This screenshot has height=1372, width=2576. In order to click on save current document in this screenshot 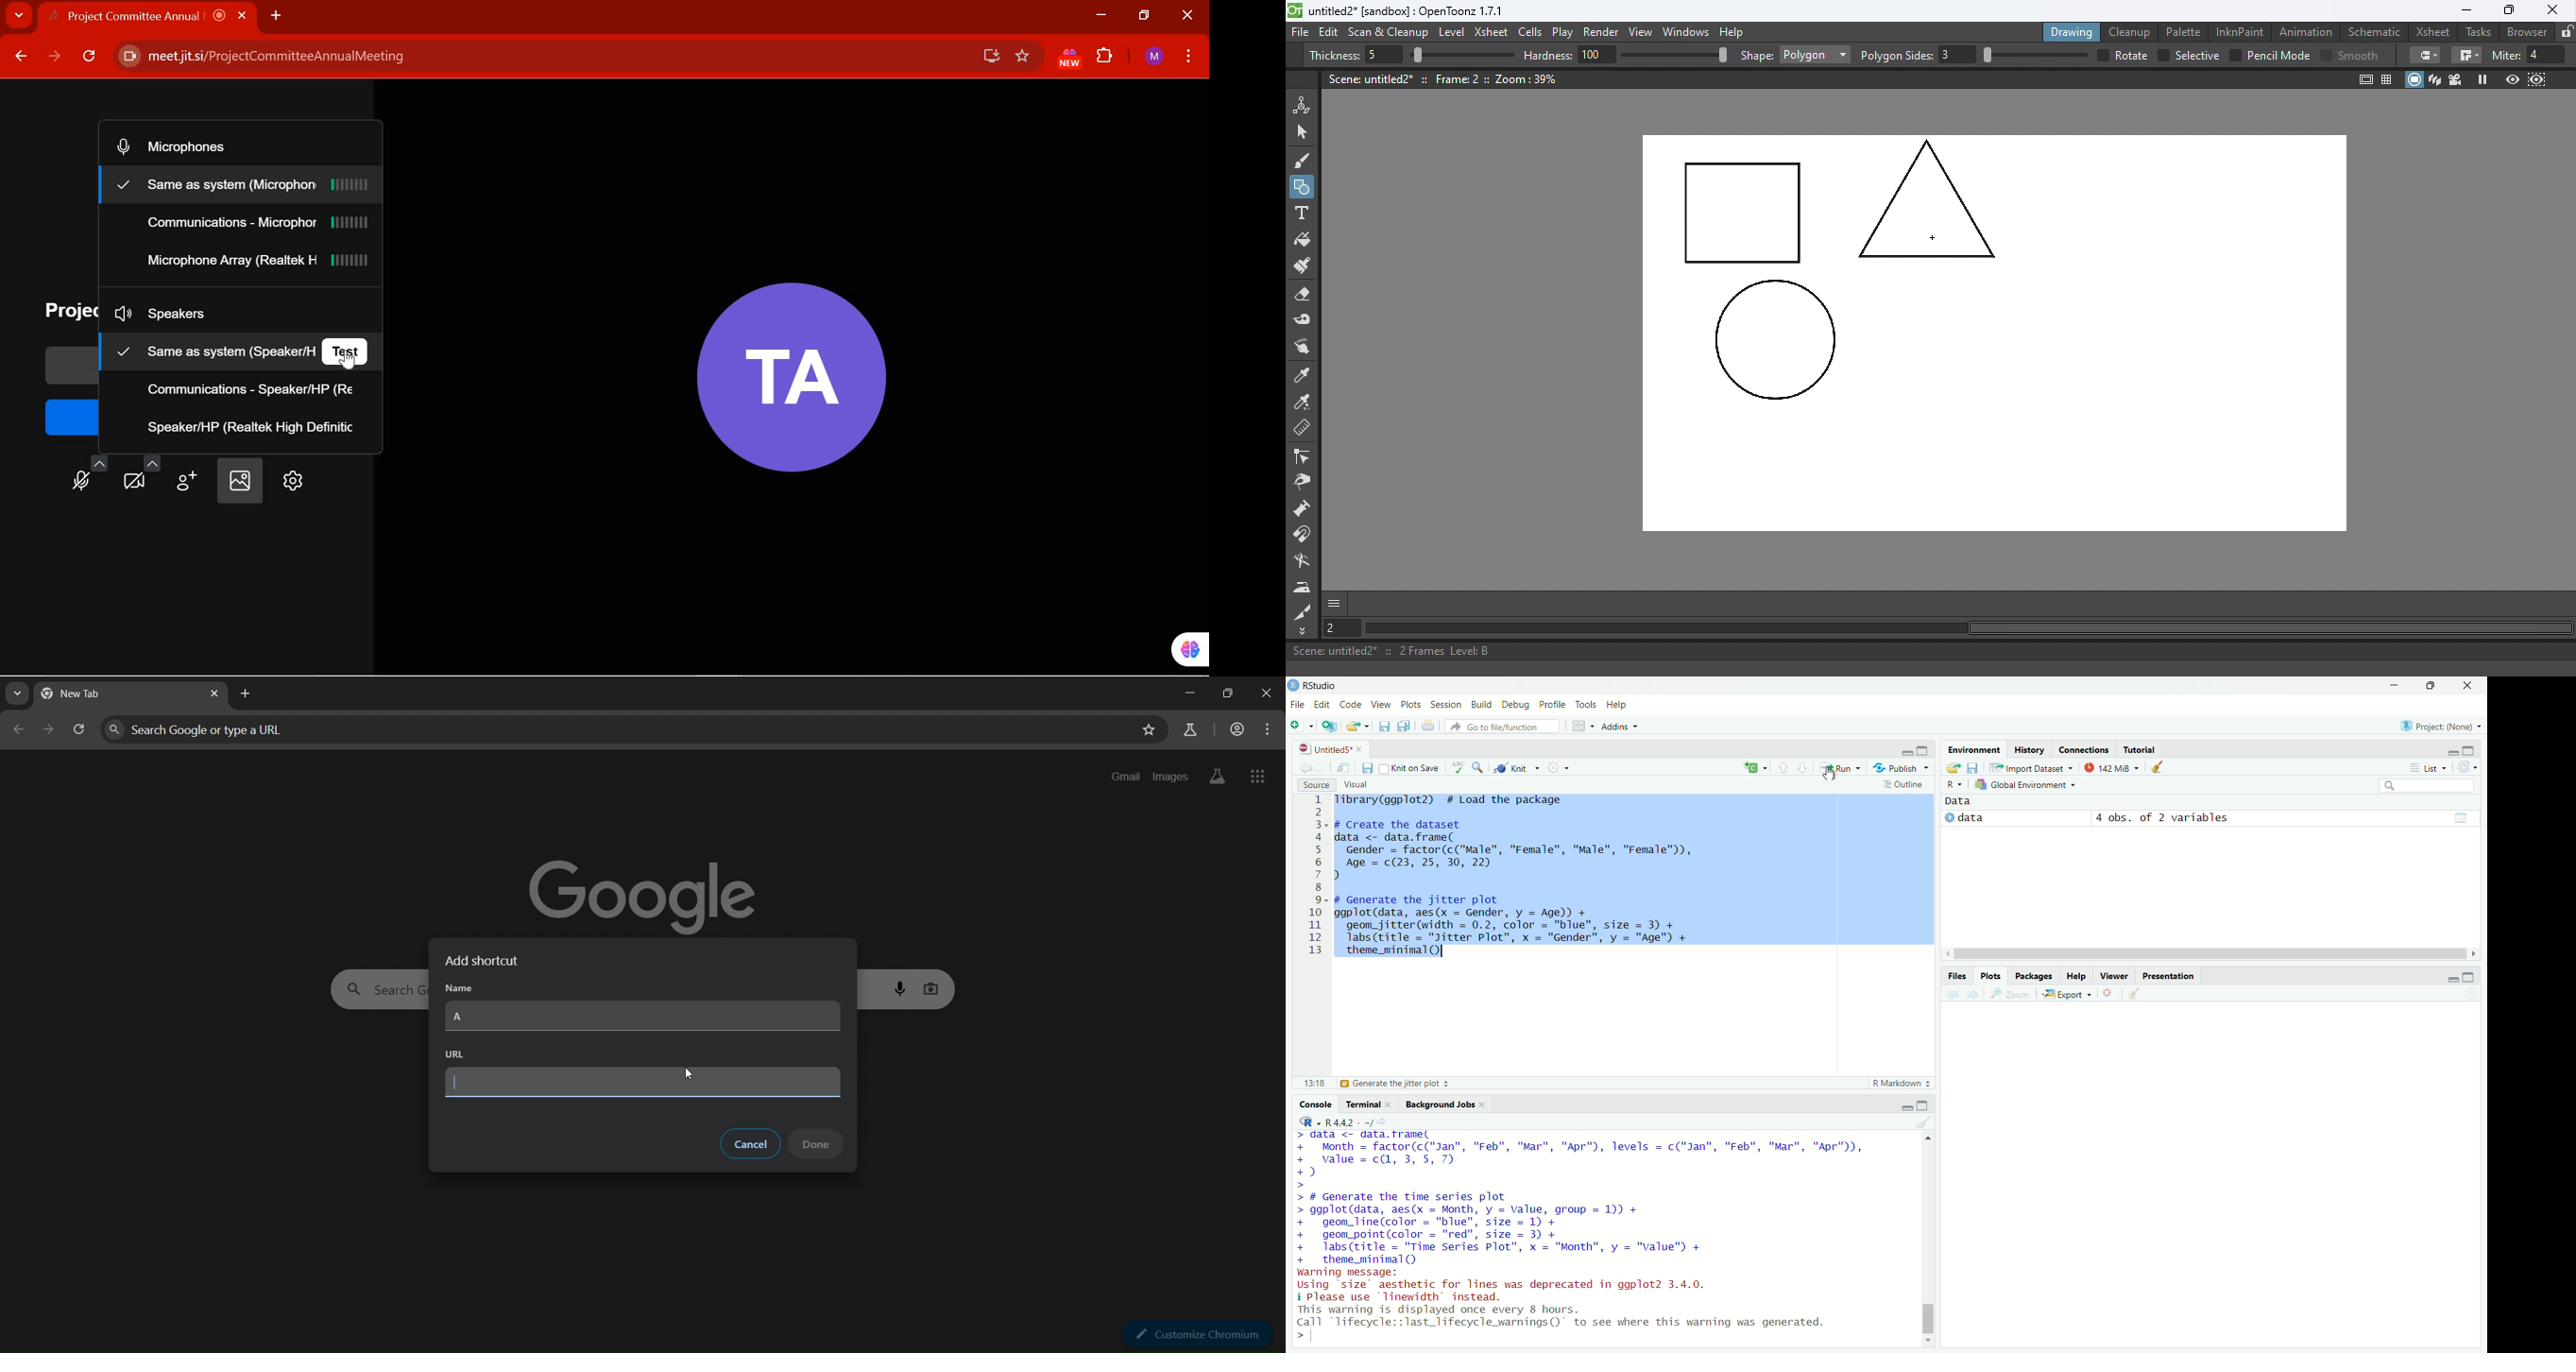, I will do `click(1367, 769)`.